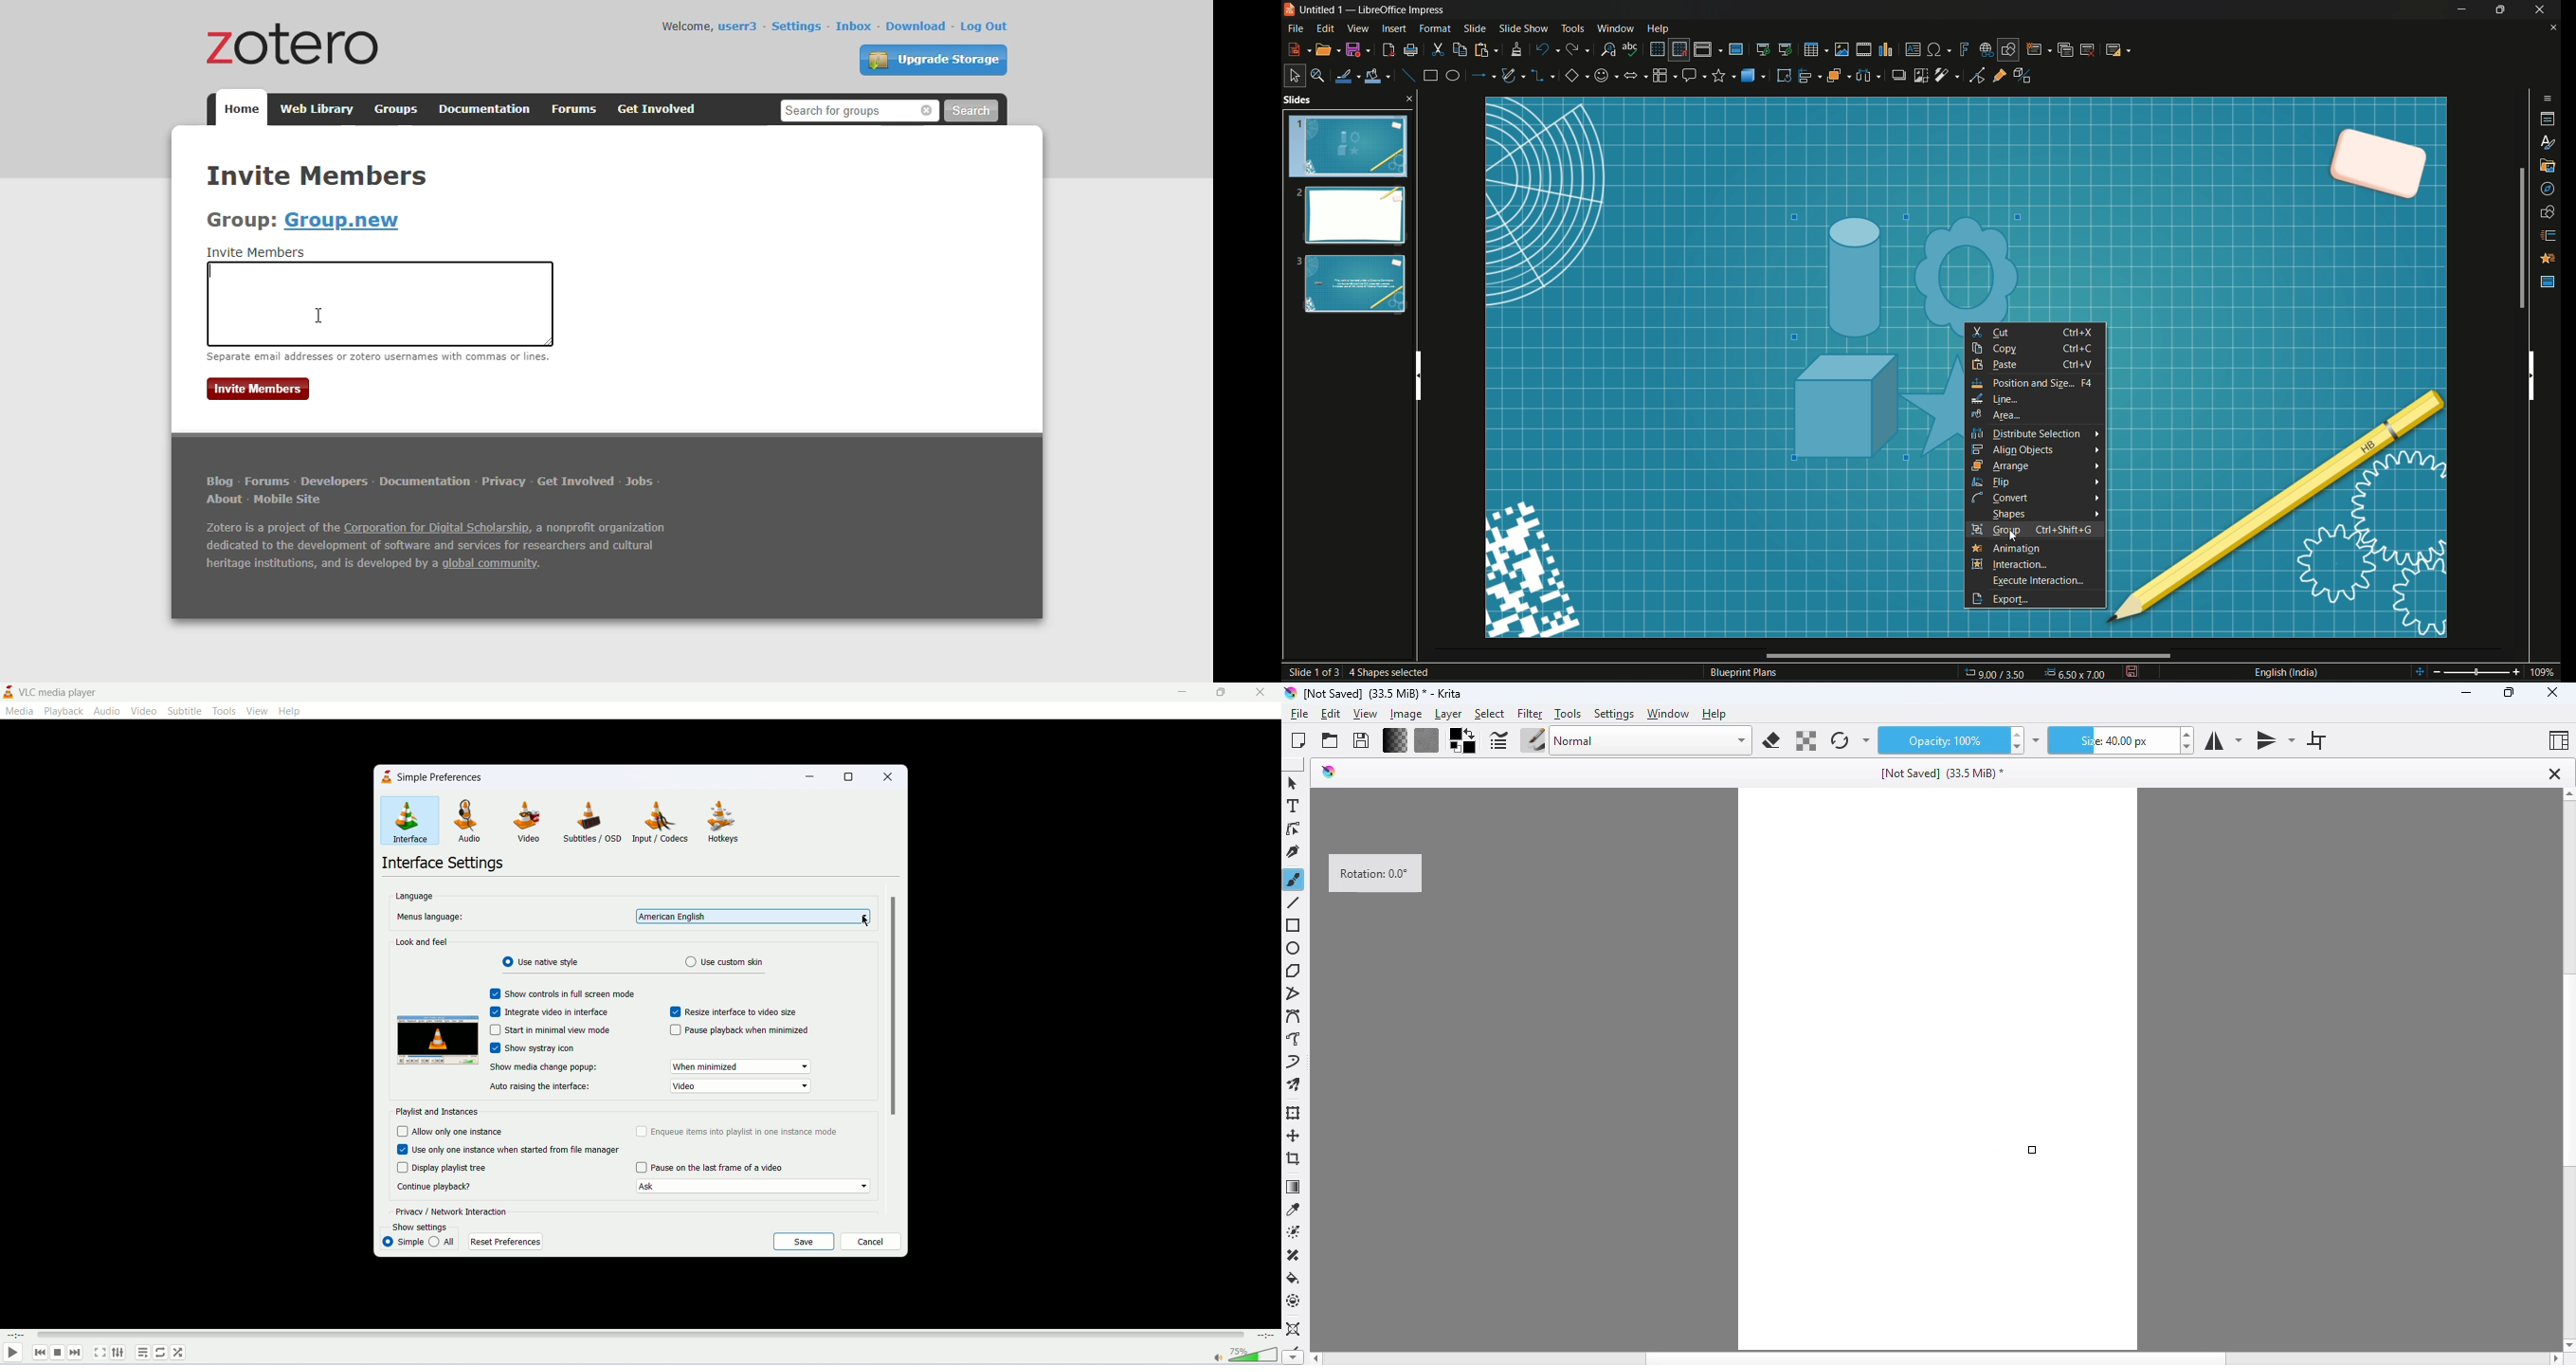  What do you see at coordinates (1294, 1209) in the screenshot?
I see `sample a color from the image or current layer` at bounding box center [1294, 1209].